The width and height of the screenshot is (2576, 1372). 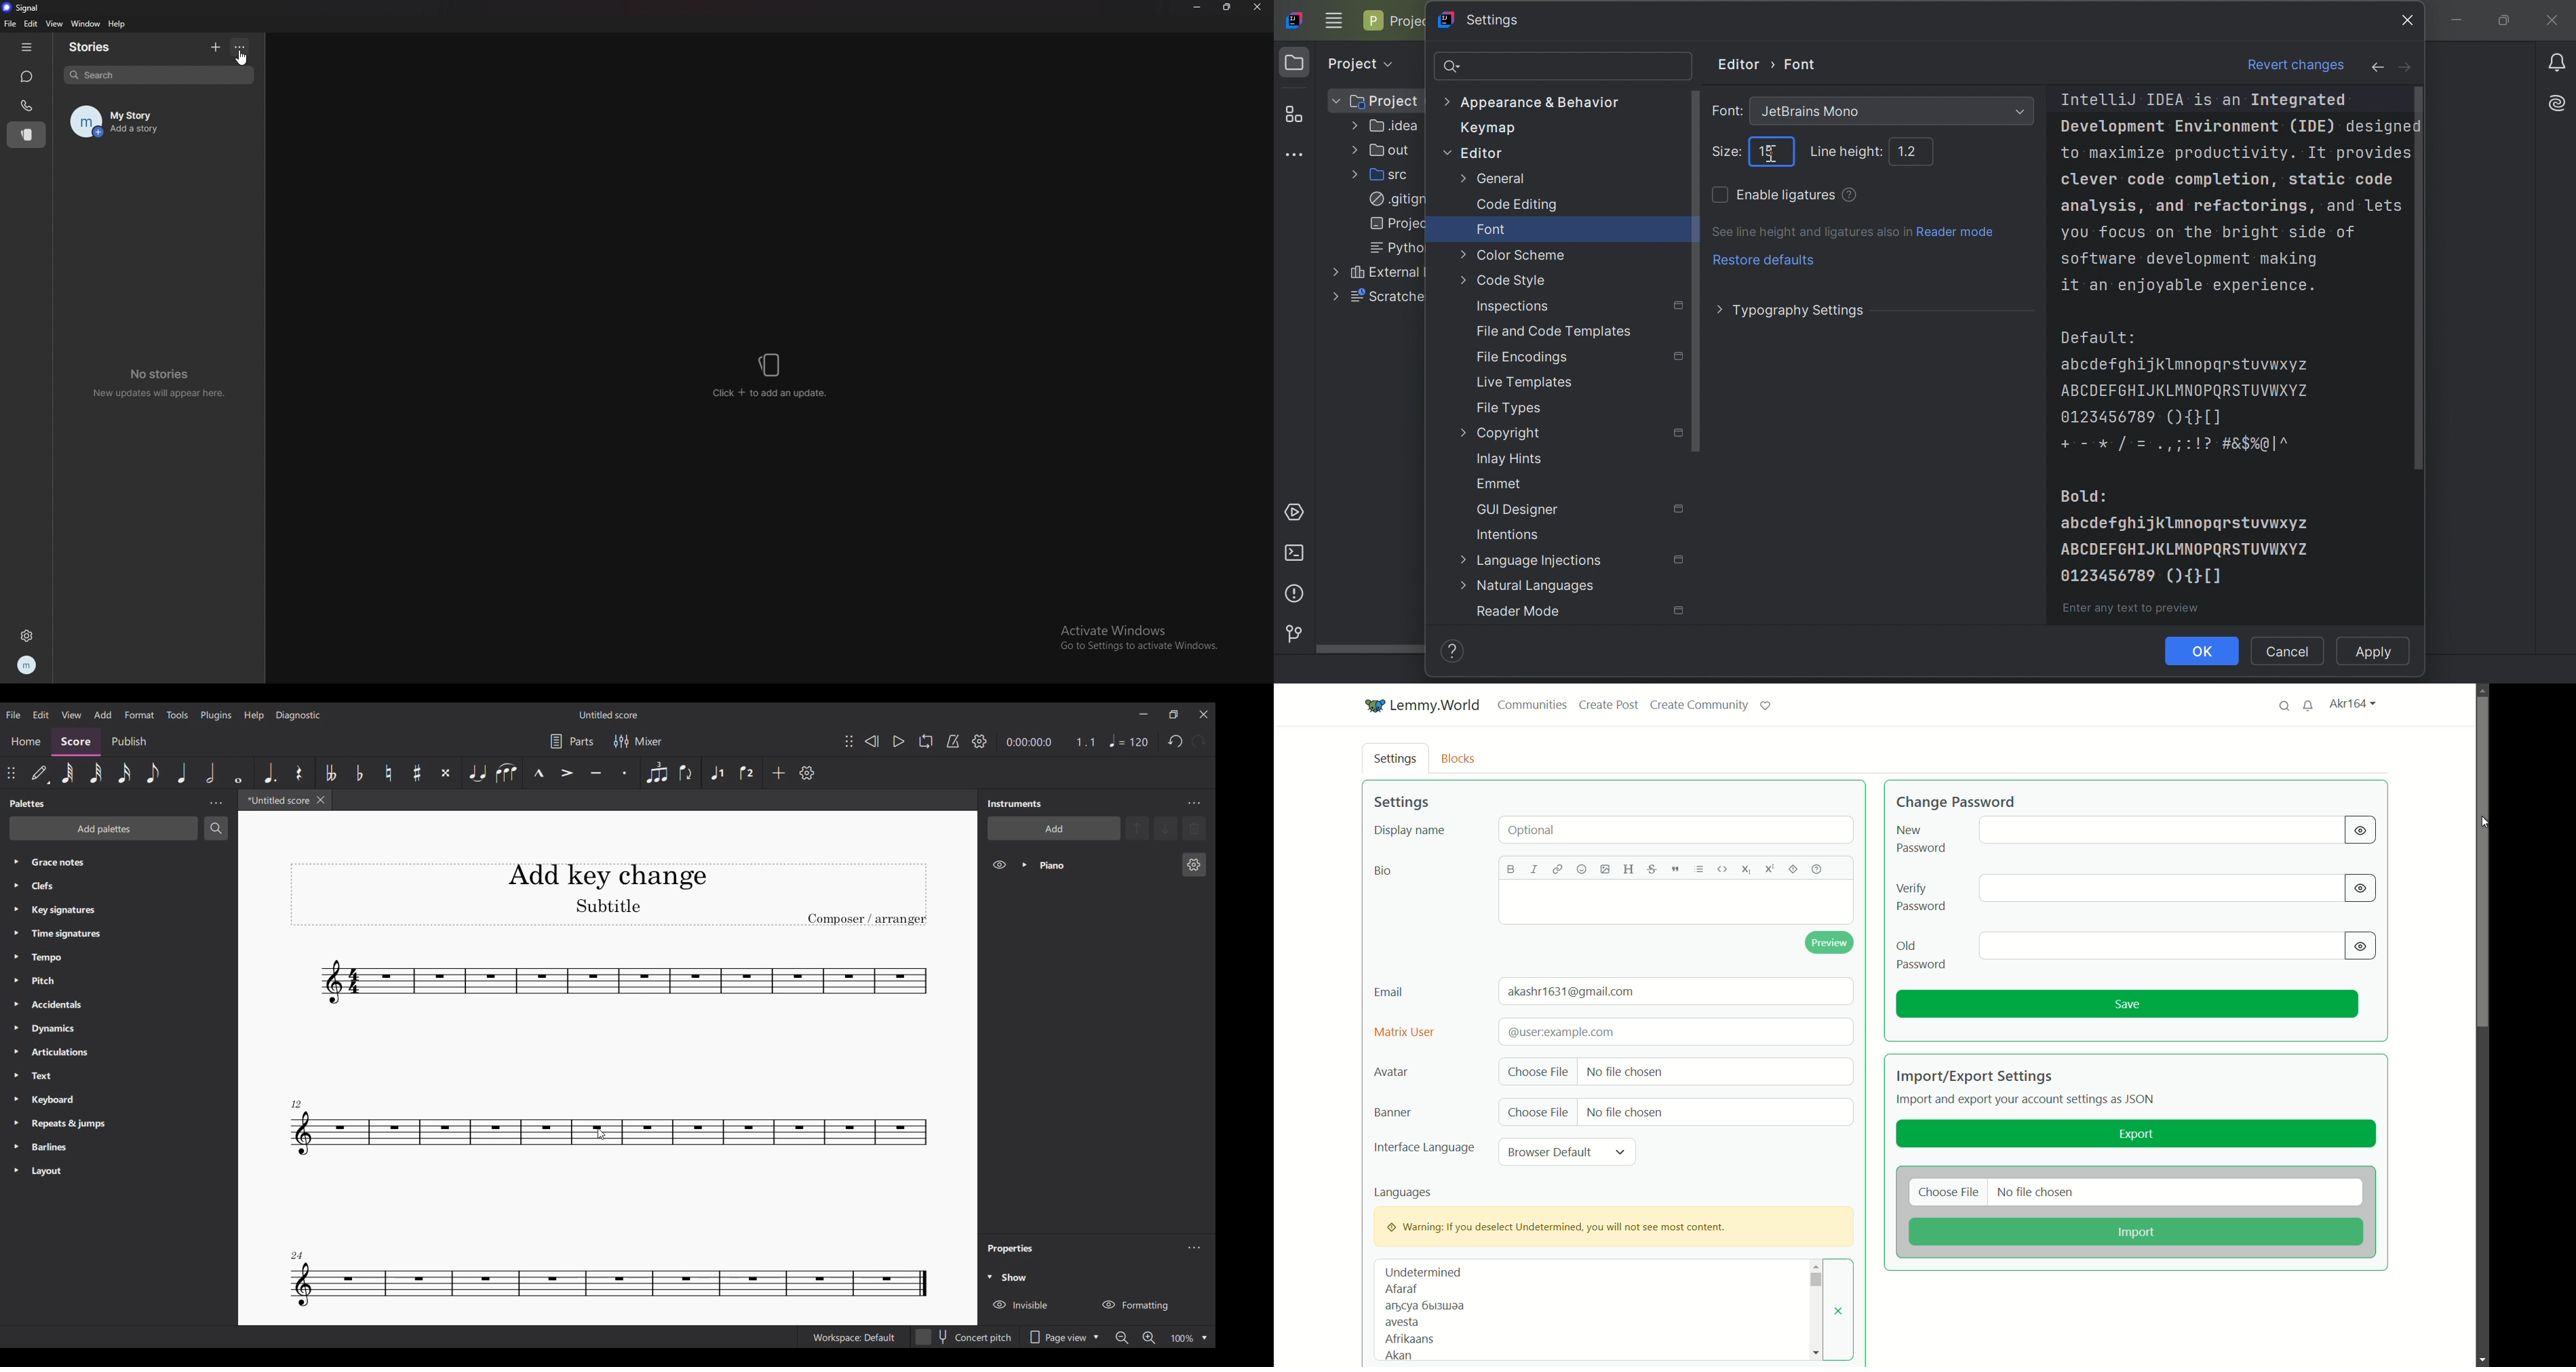 I want to click on Toggle double flat, so click(x=330, y=772).